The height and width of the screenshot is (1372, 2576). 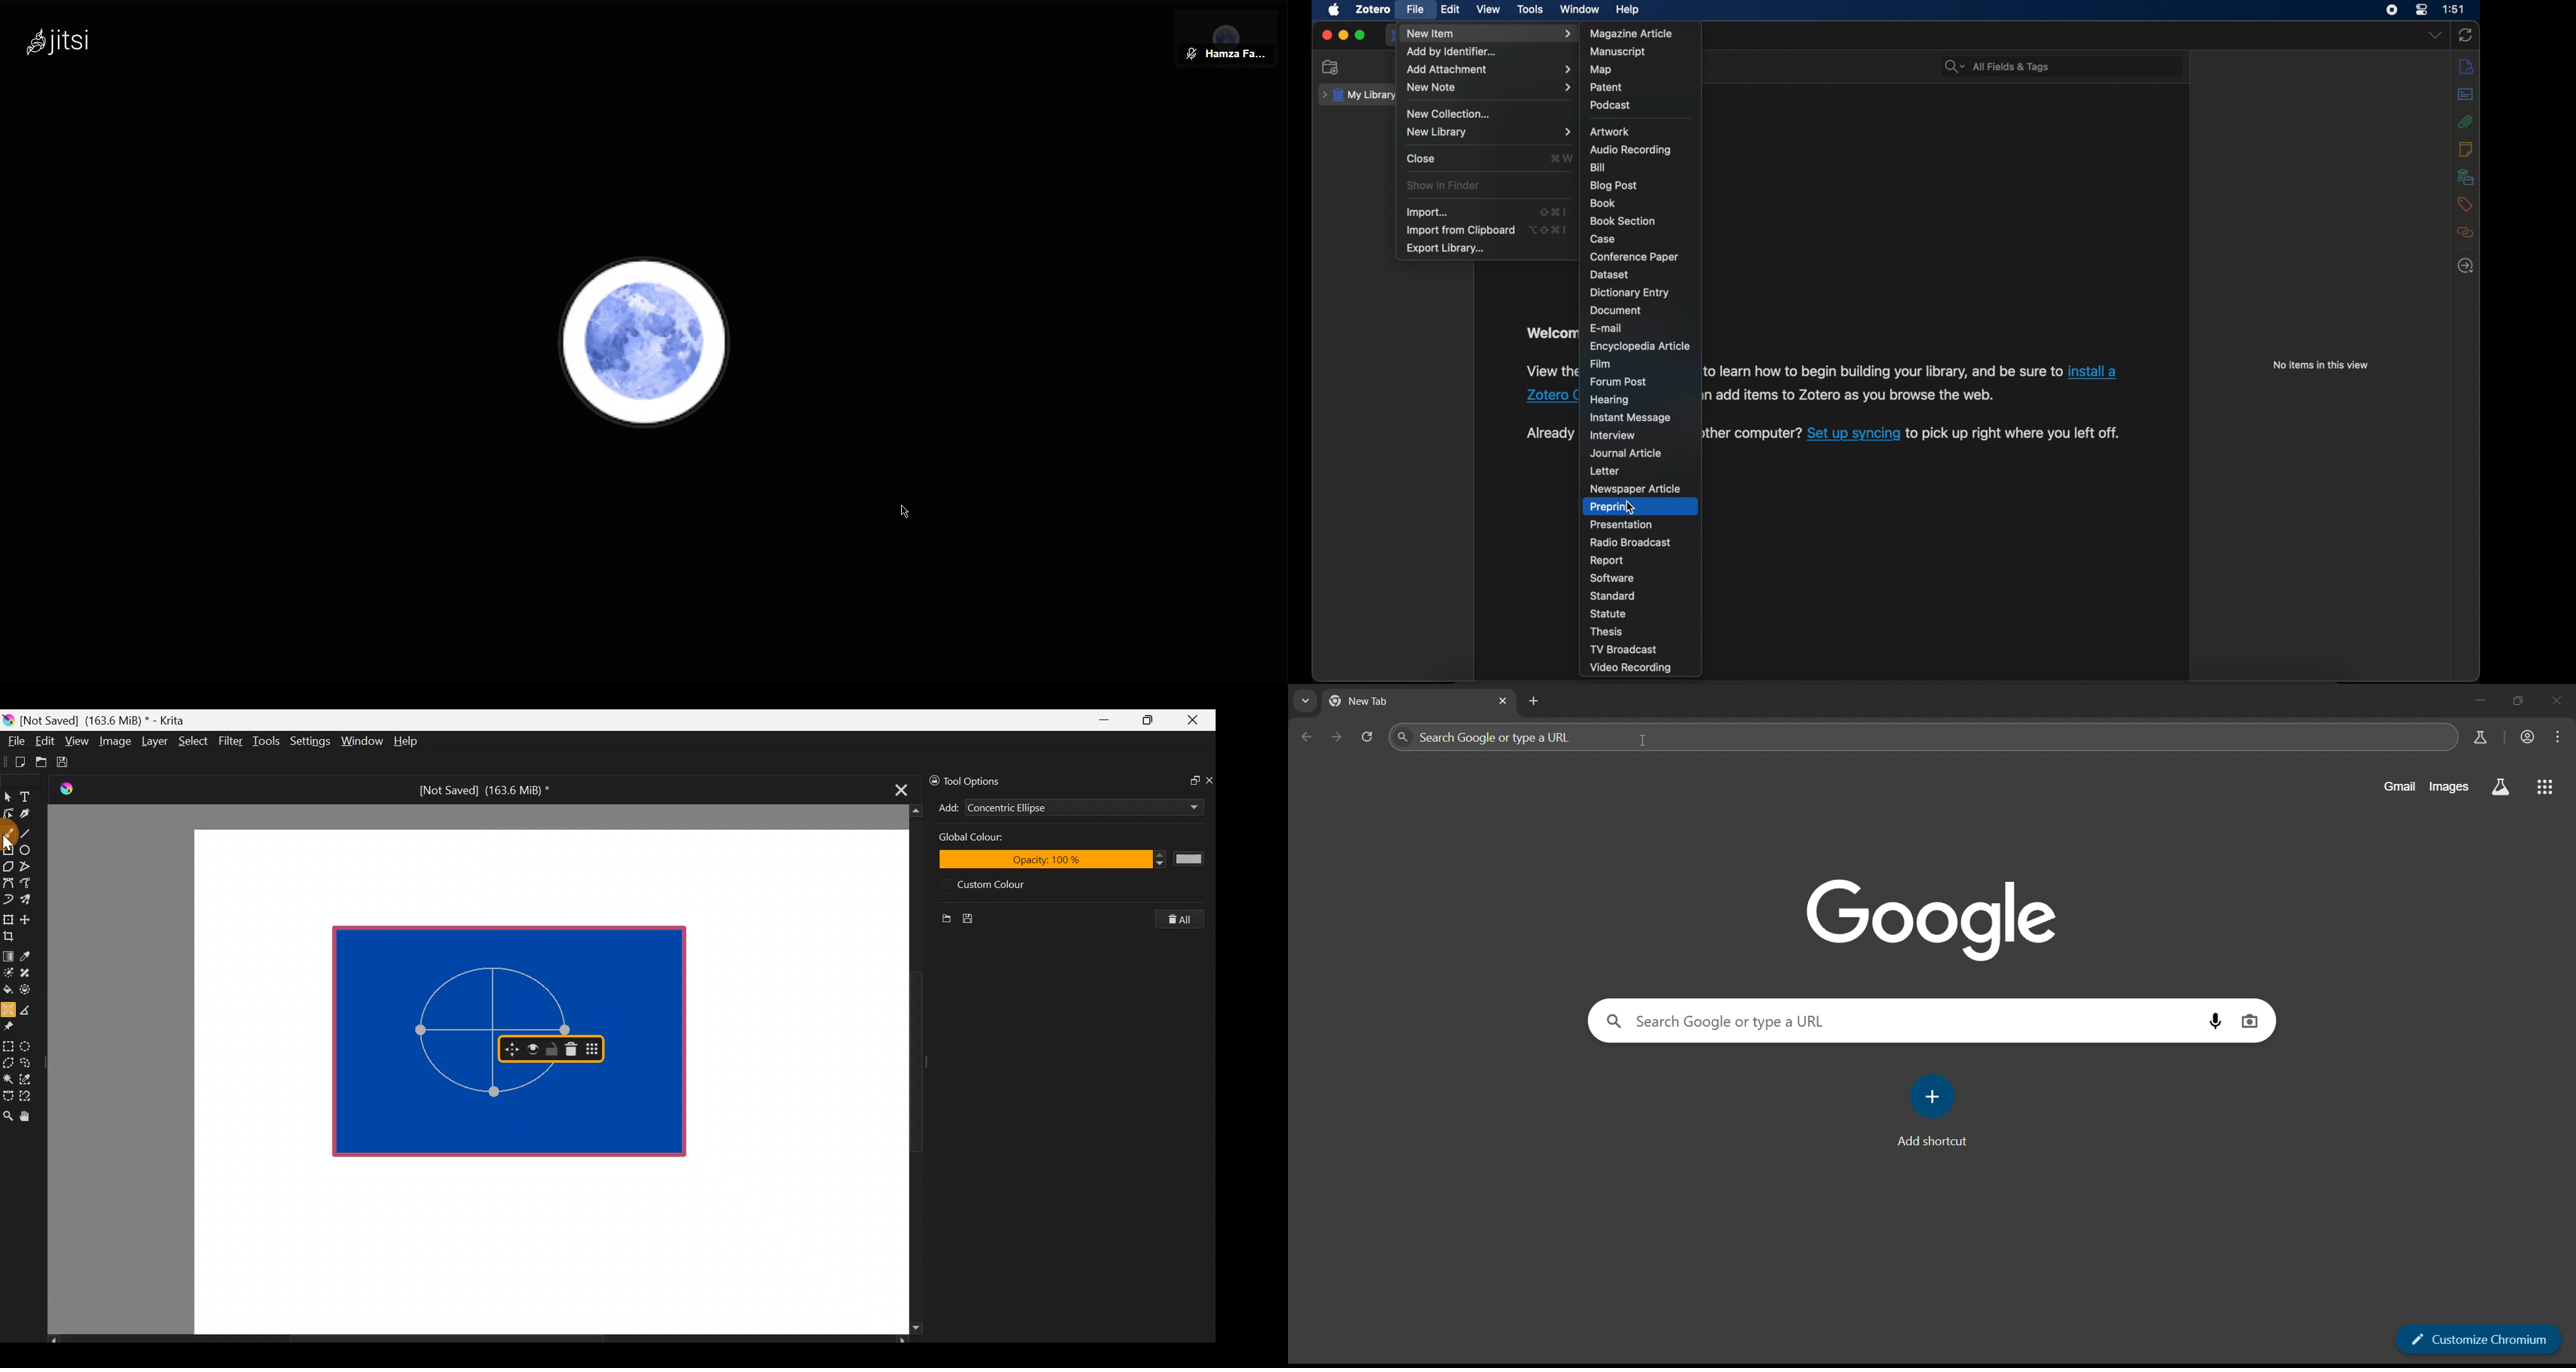 What do you see at coordinates (29, 1097) in the screenshot?
I see `Magnetic curve selection tool` at bounding box center [29, 1097].